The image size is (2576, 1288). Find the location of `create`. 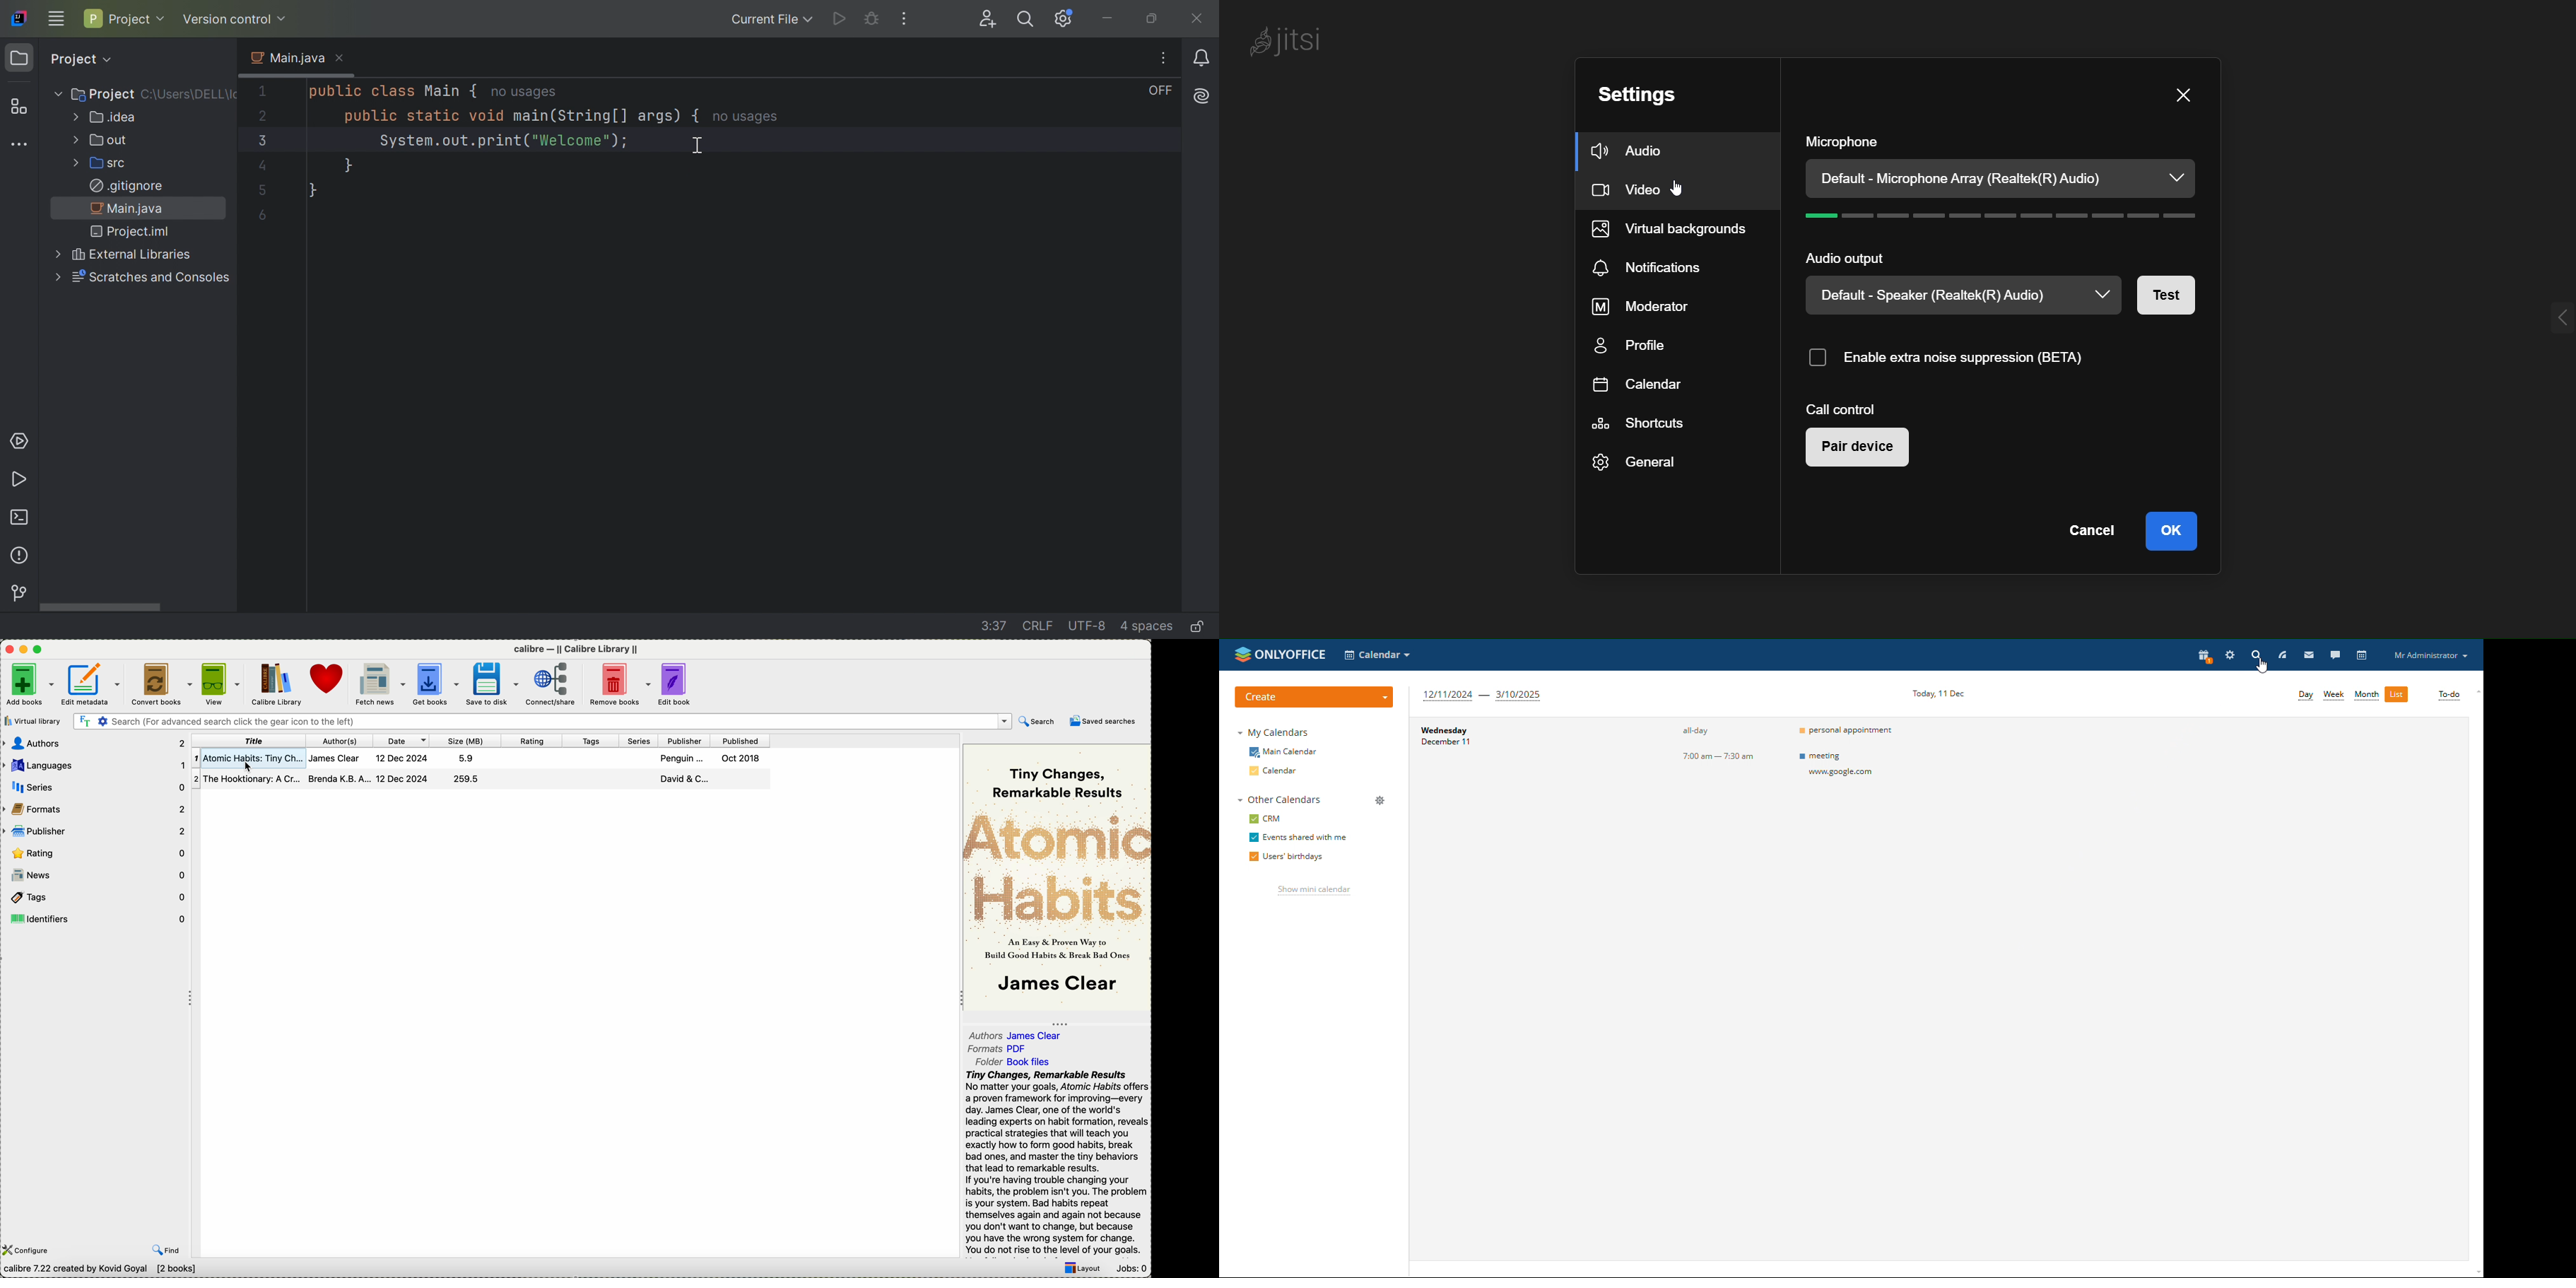

create is located at coordinates (1313, 698).